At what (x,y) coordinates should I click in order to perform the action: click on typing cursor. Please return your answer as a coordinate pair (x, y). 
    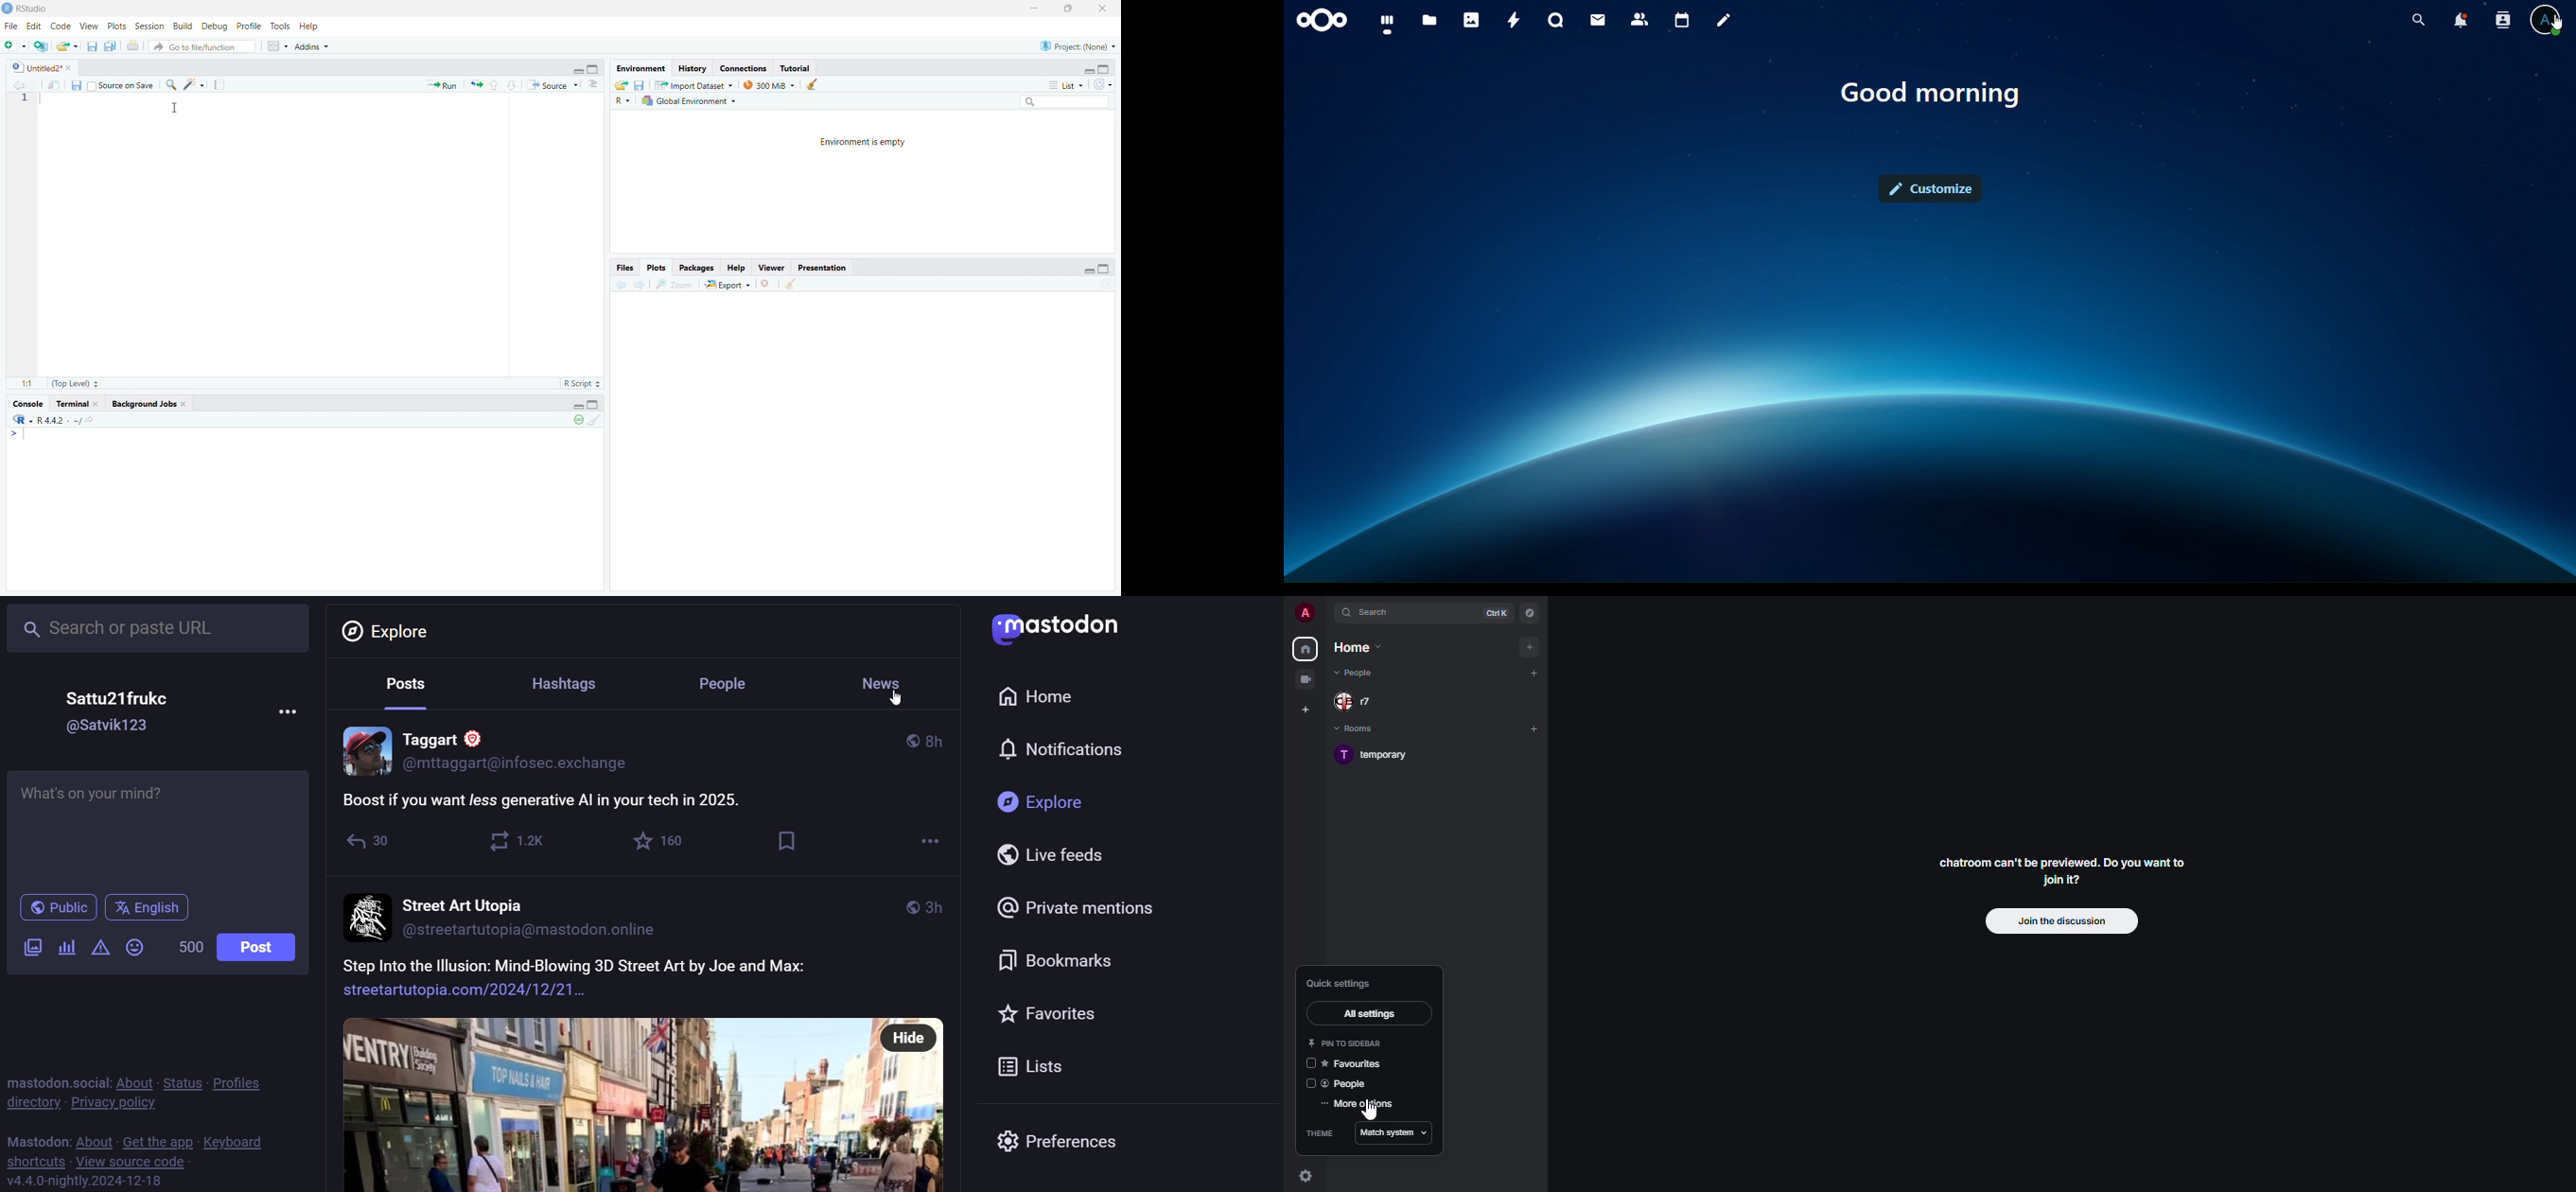
    Looking at the image, I should click on (23, 435).